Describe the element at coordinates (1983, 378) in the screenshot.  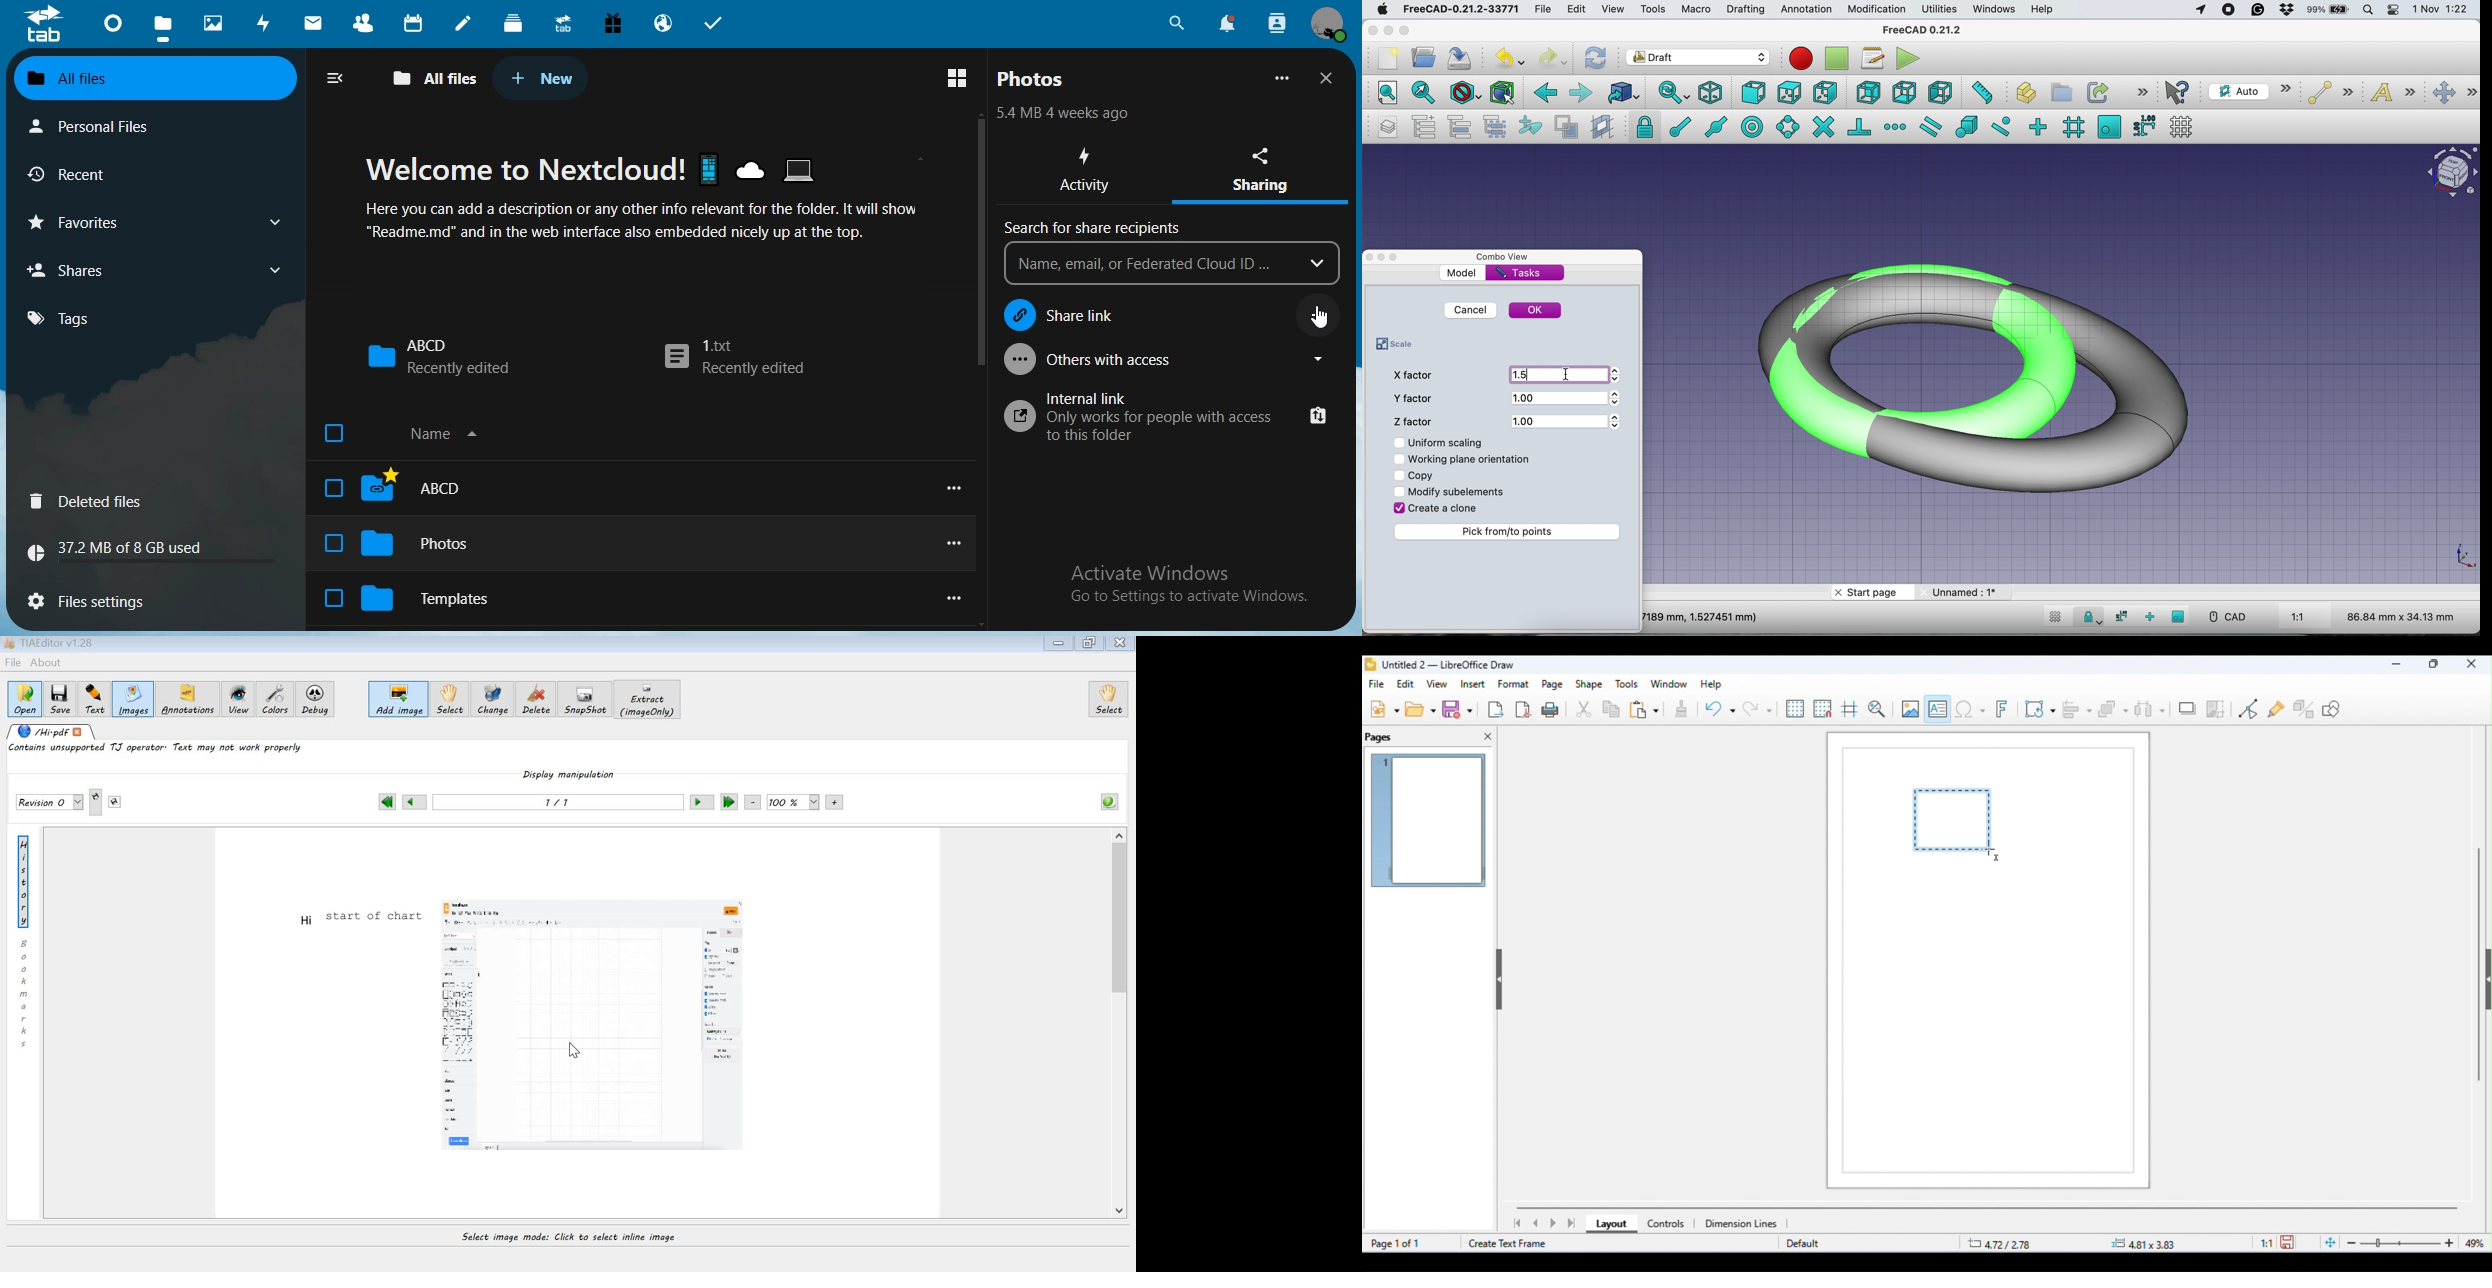
I see `Scaled Torus` at that location.